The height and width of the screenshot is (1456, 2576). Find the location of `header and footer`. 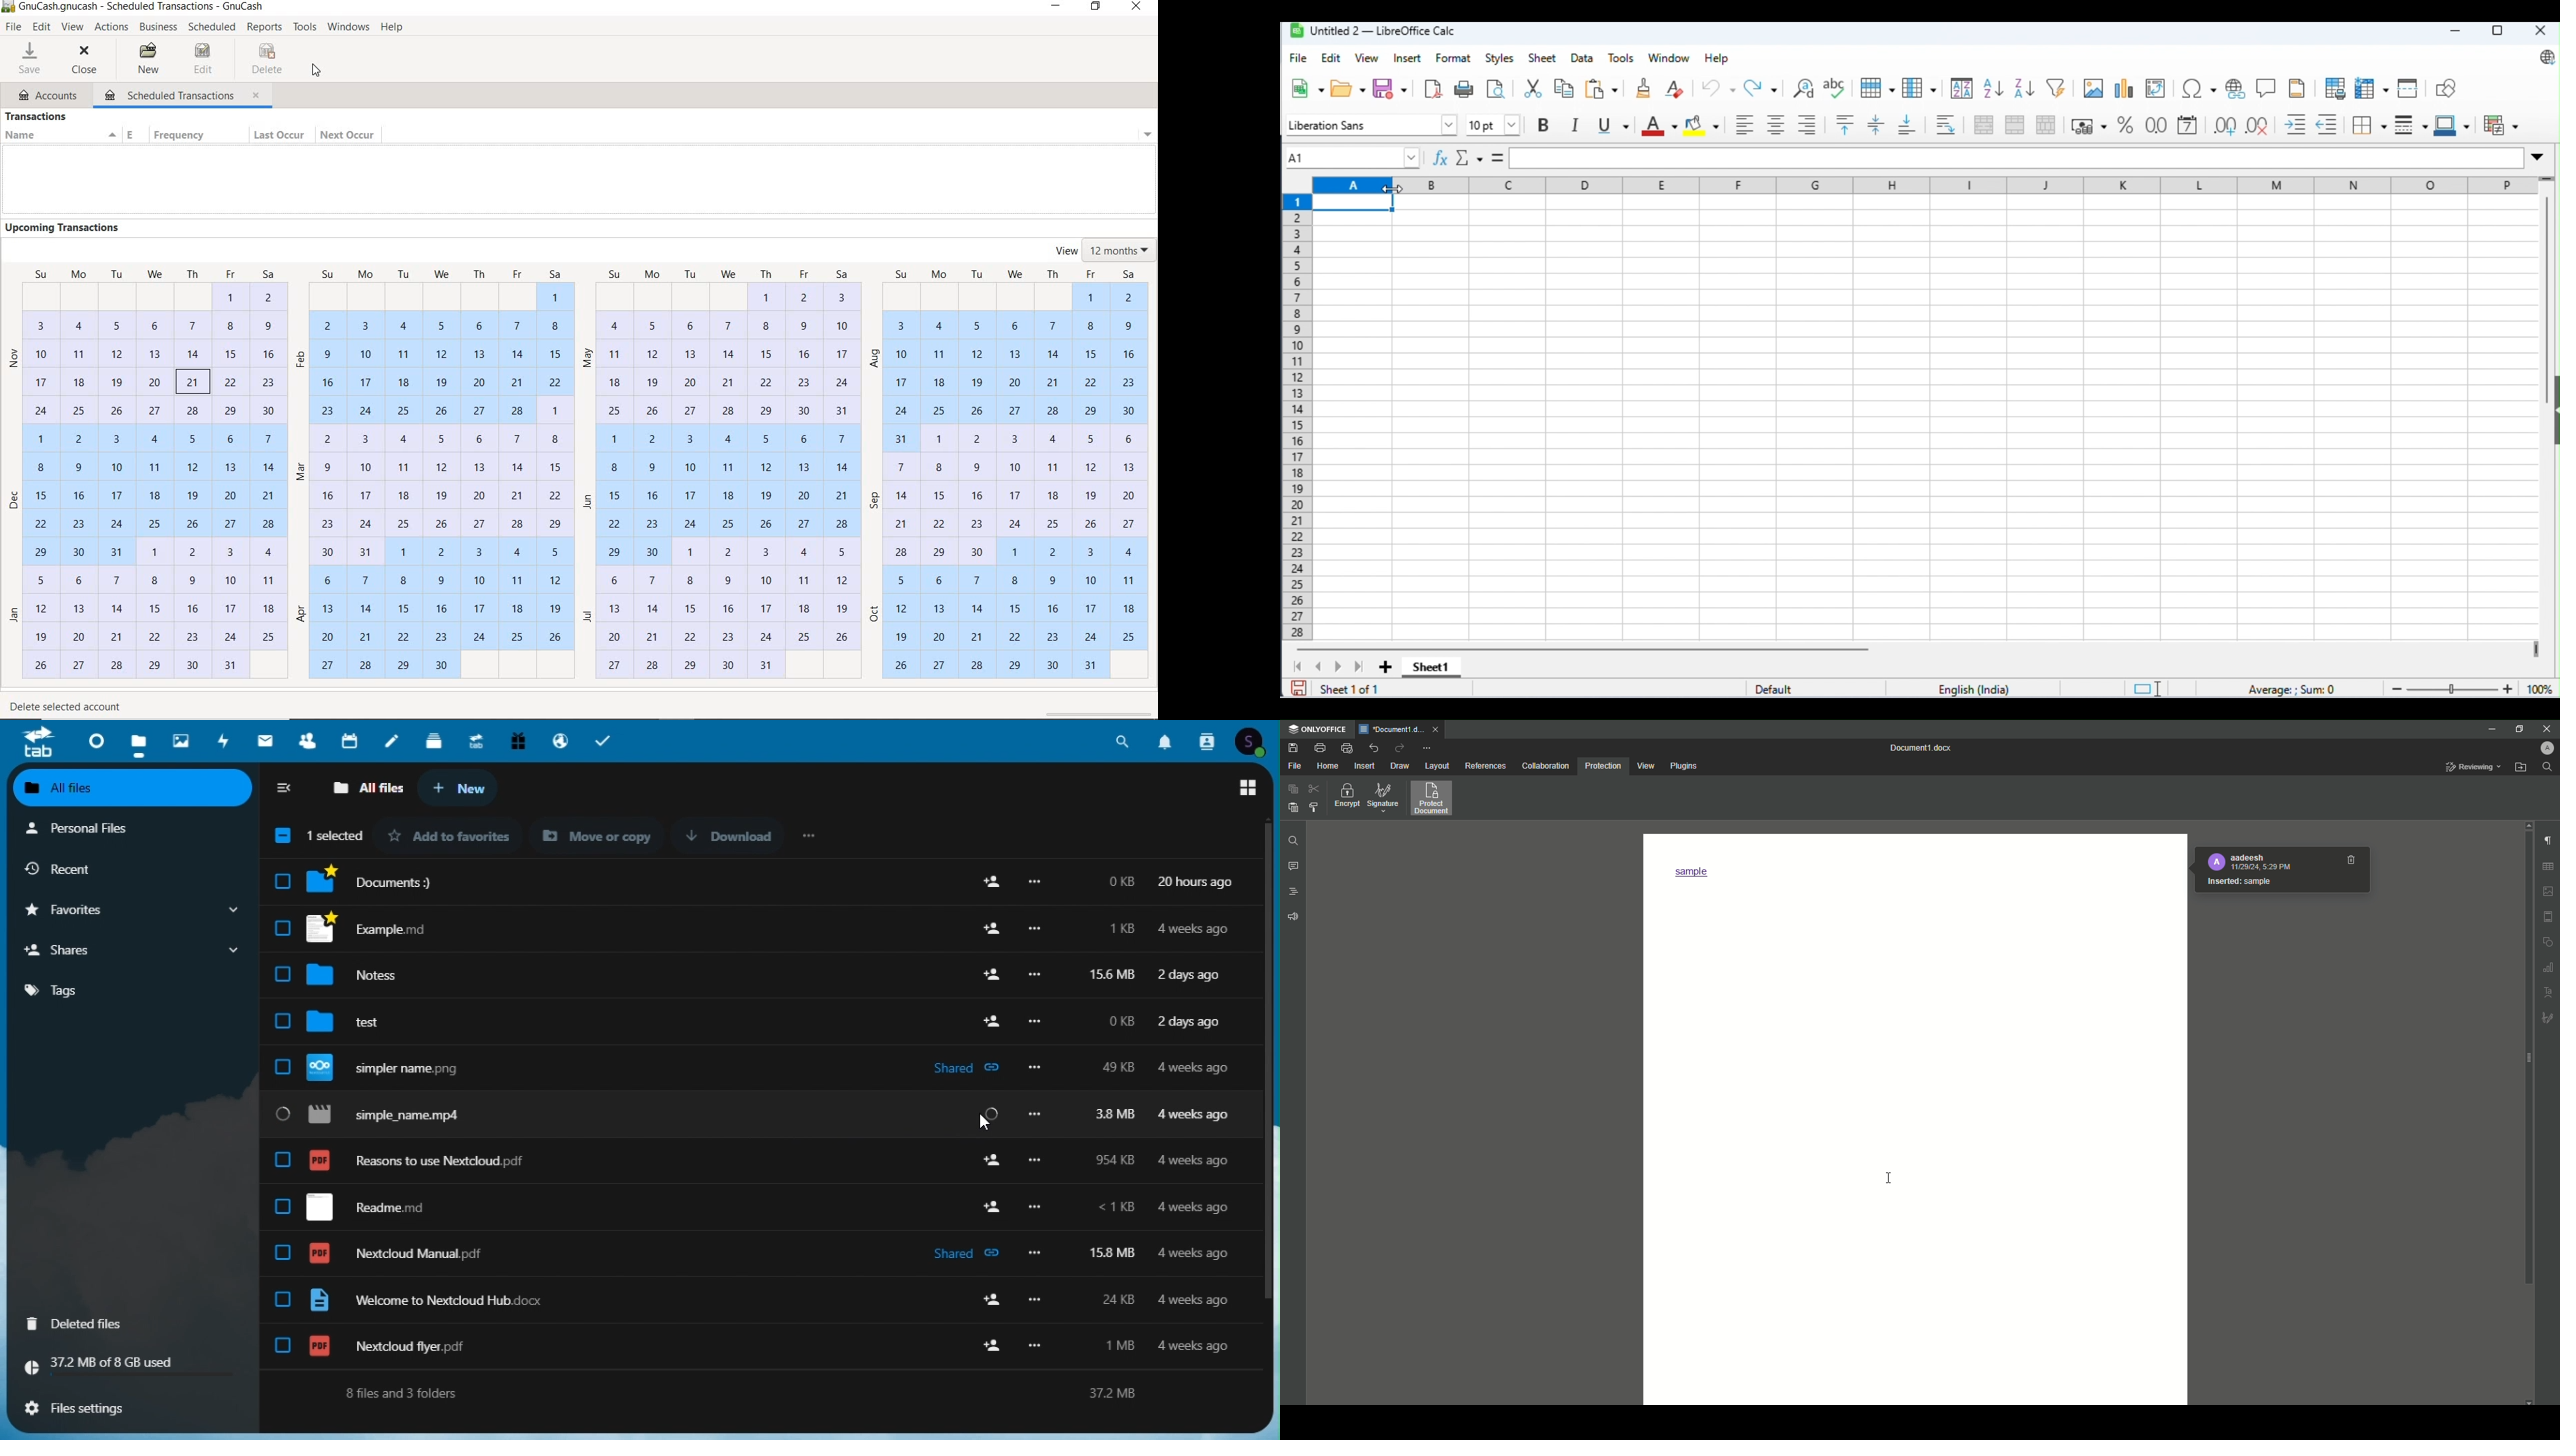

header and footer is located at coordinates (2299, 88).